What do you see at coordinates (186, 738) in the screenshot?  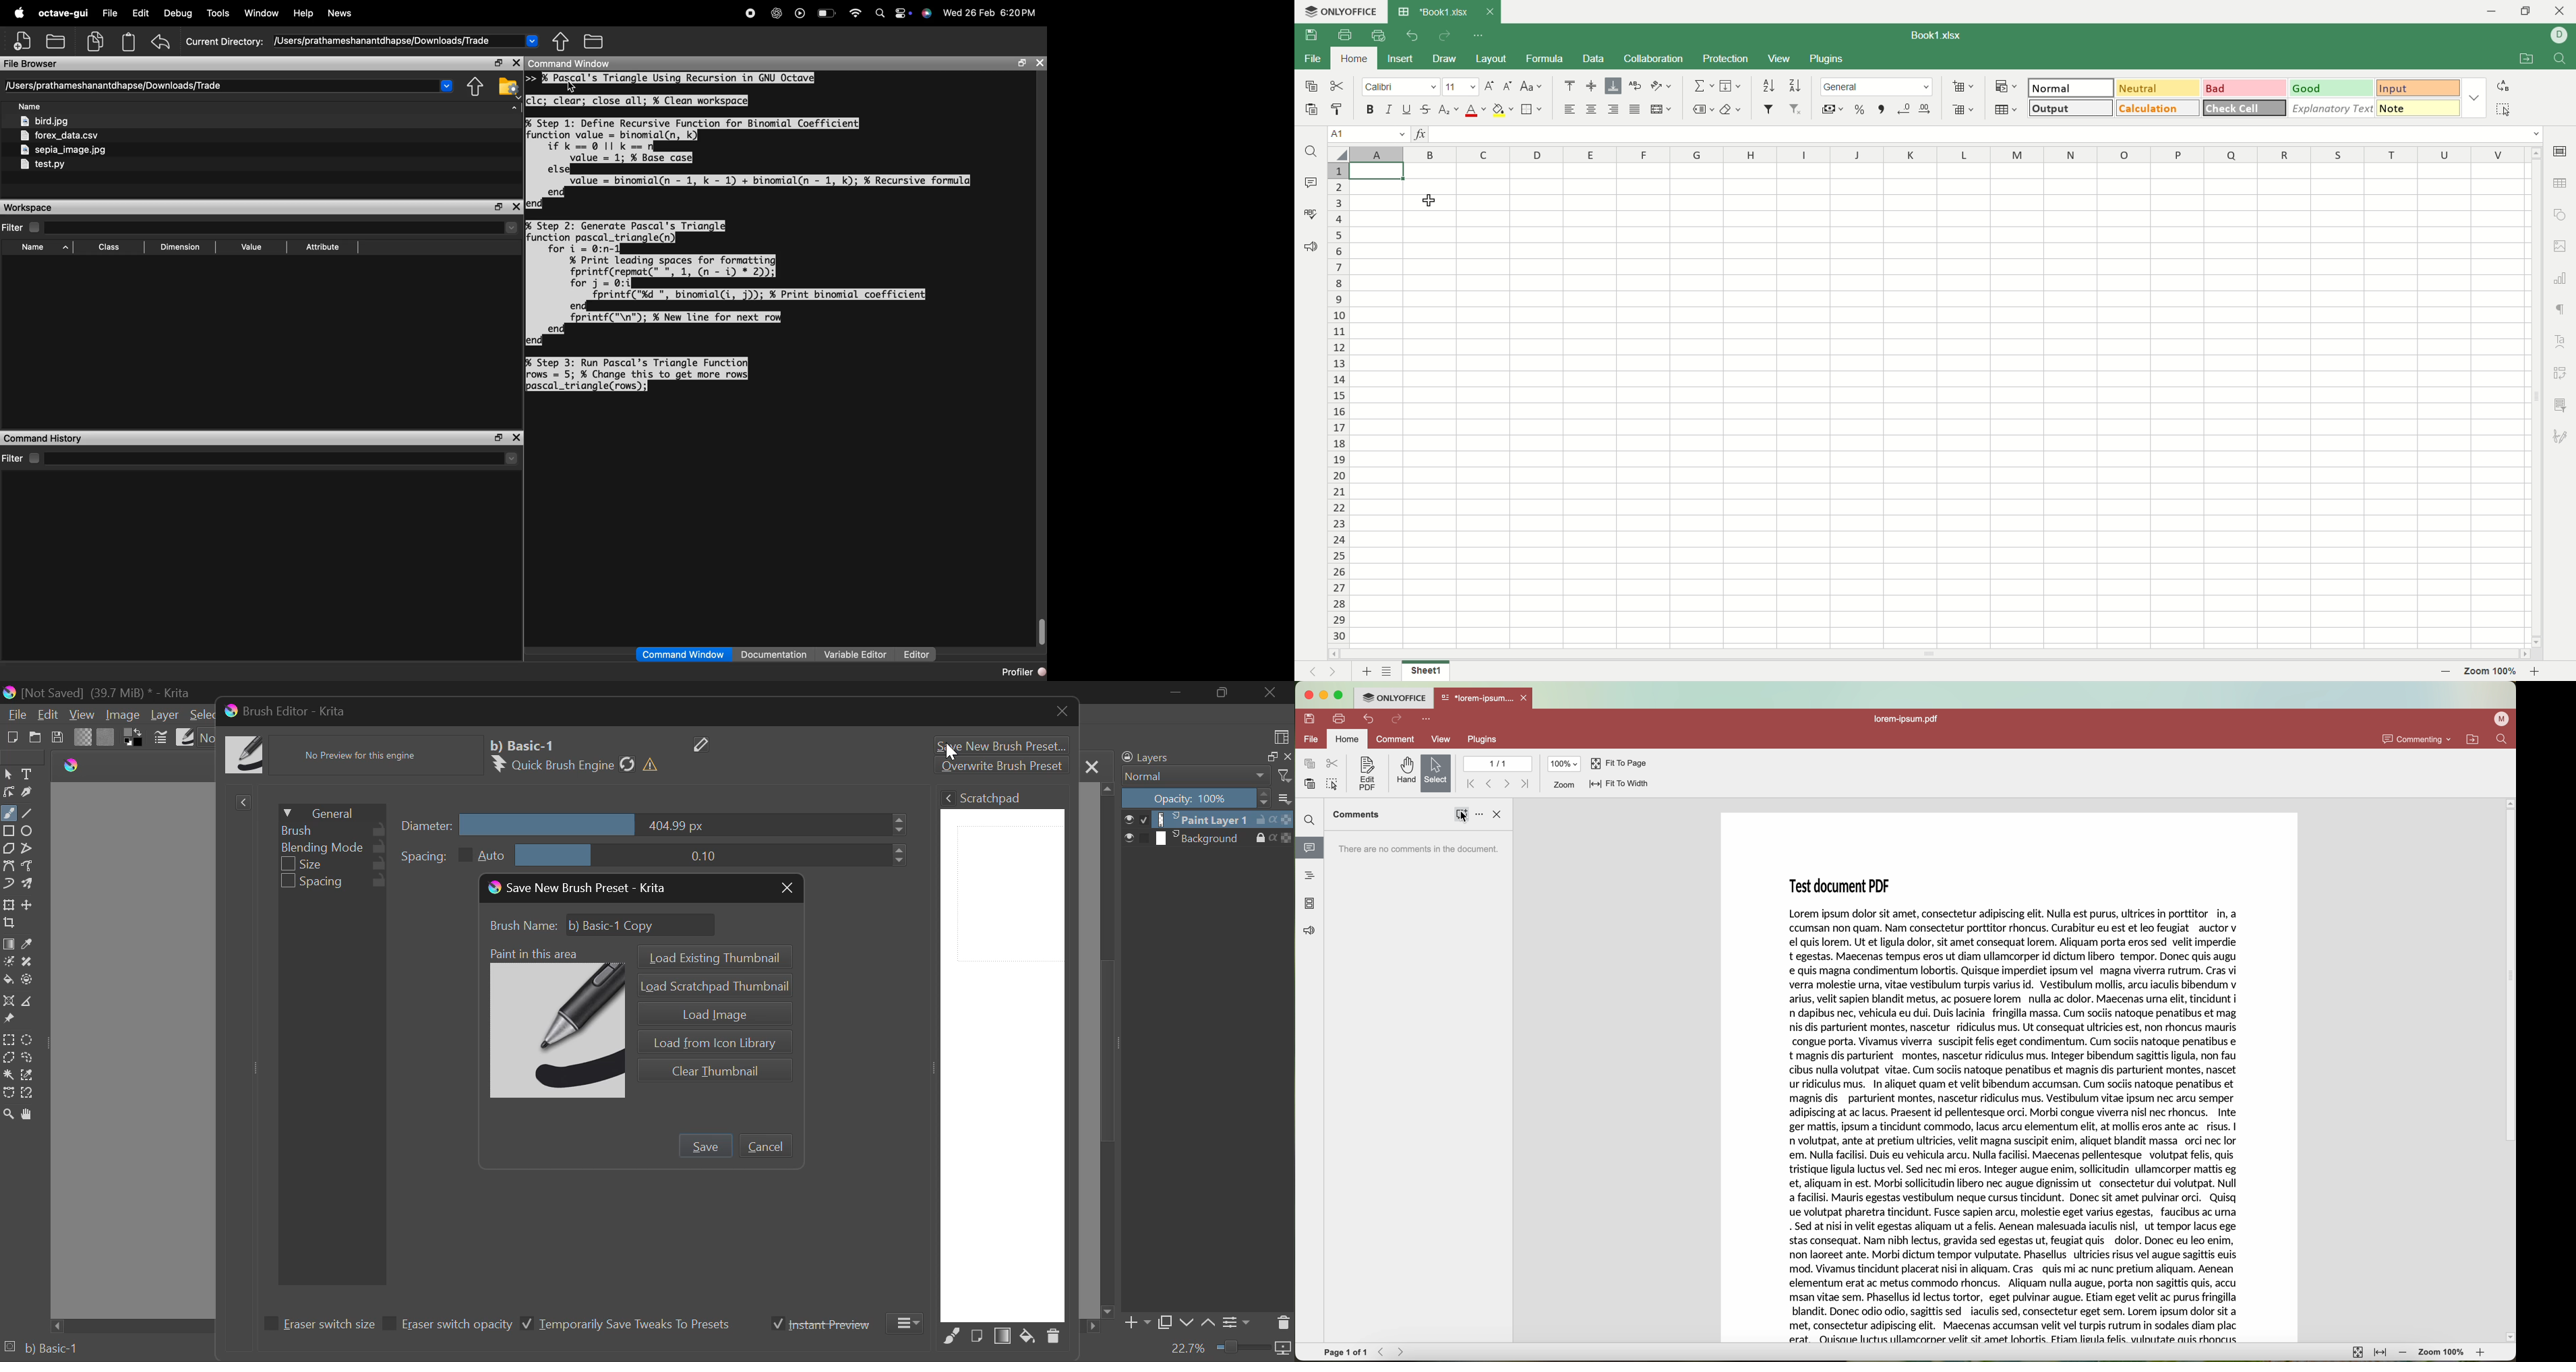 I see `Brush Presets` at bounding box center [186, 738].